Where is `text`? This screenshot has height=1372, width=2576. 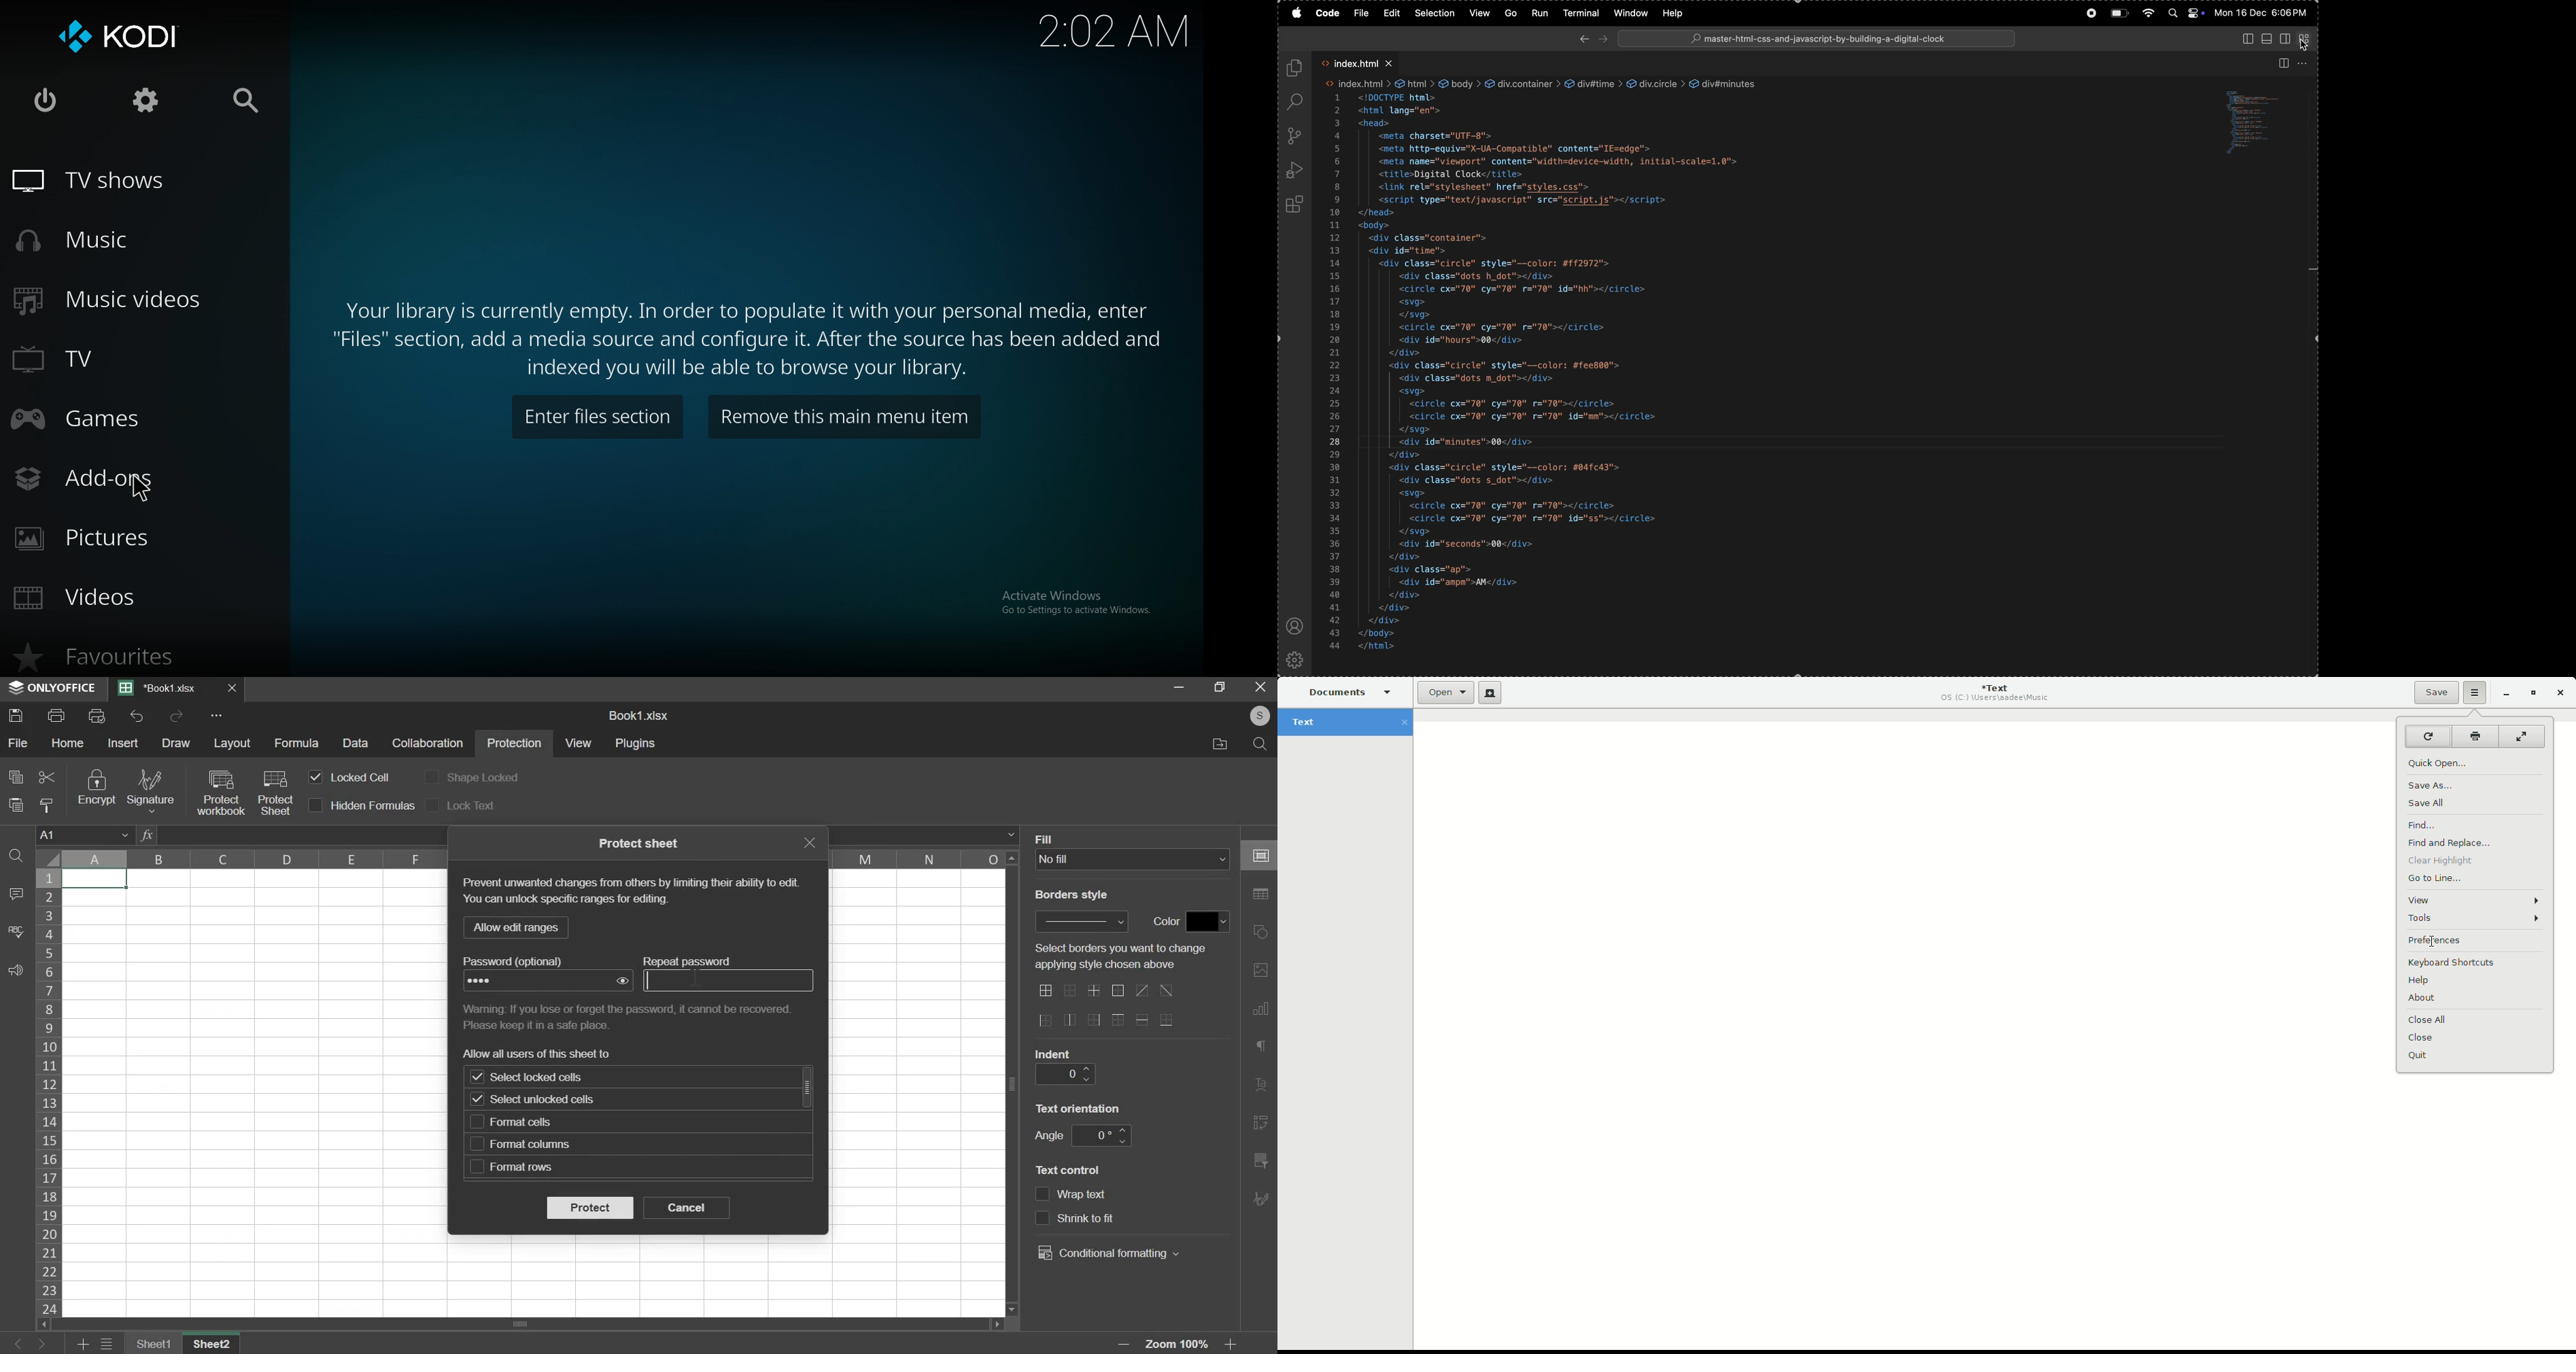
text is located at coordinates (1080, 1106).